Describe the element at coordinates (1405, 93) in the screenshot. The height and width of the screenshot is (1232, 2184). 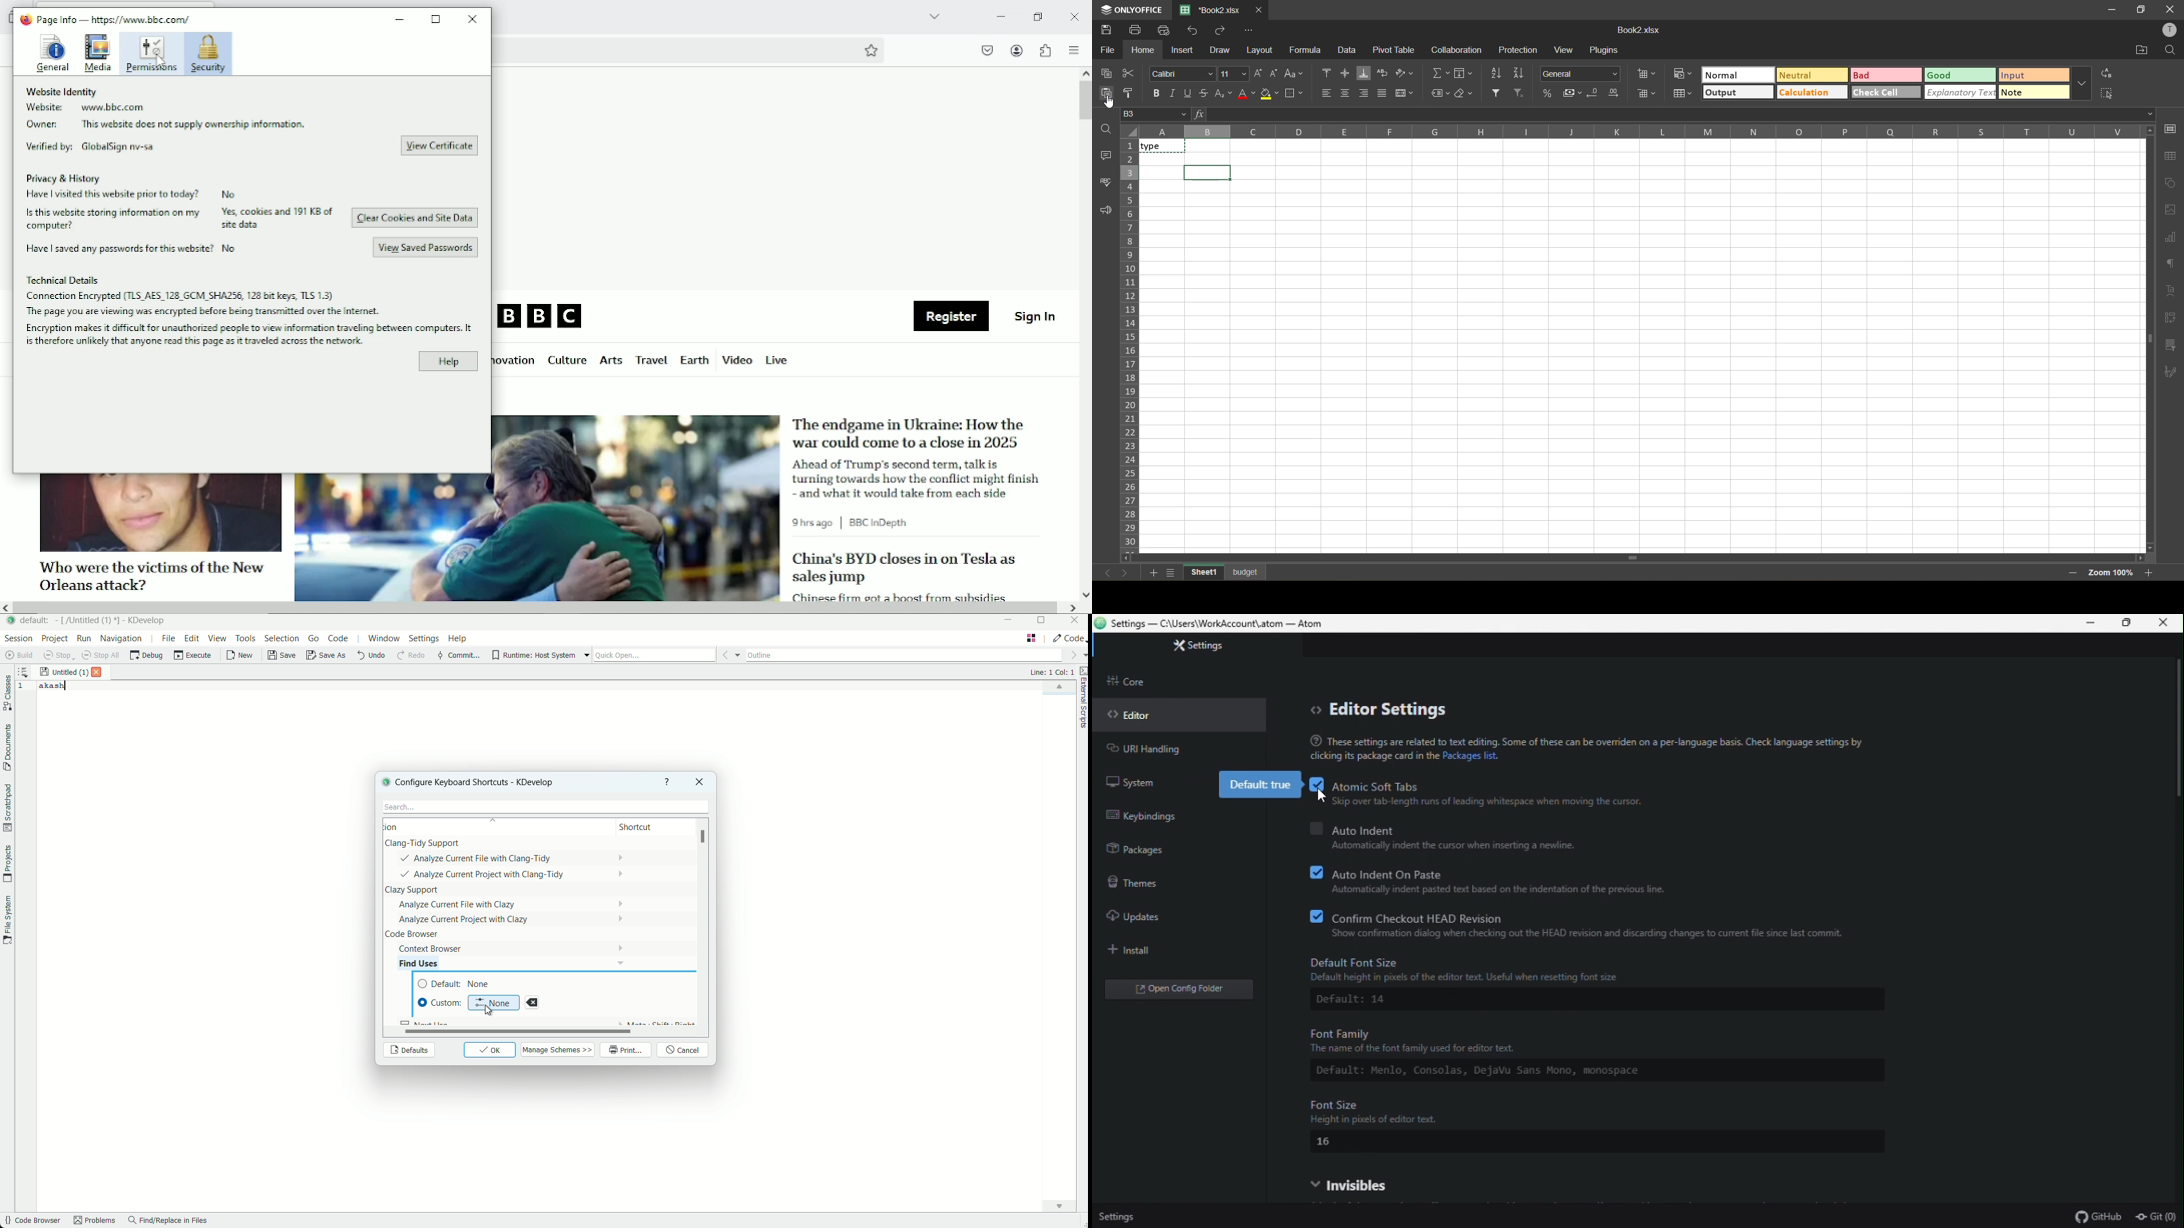
I see `merge and center` at that location.